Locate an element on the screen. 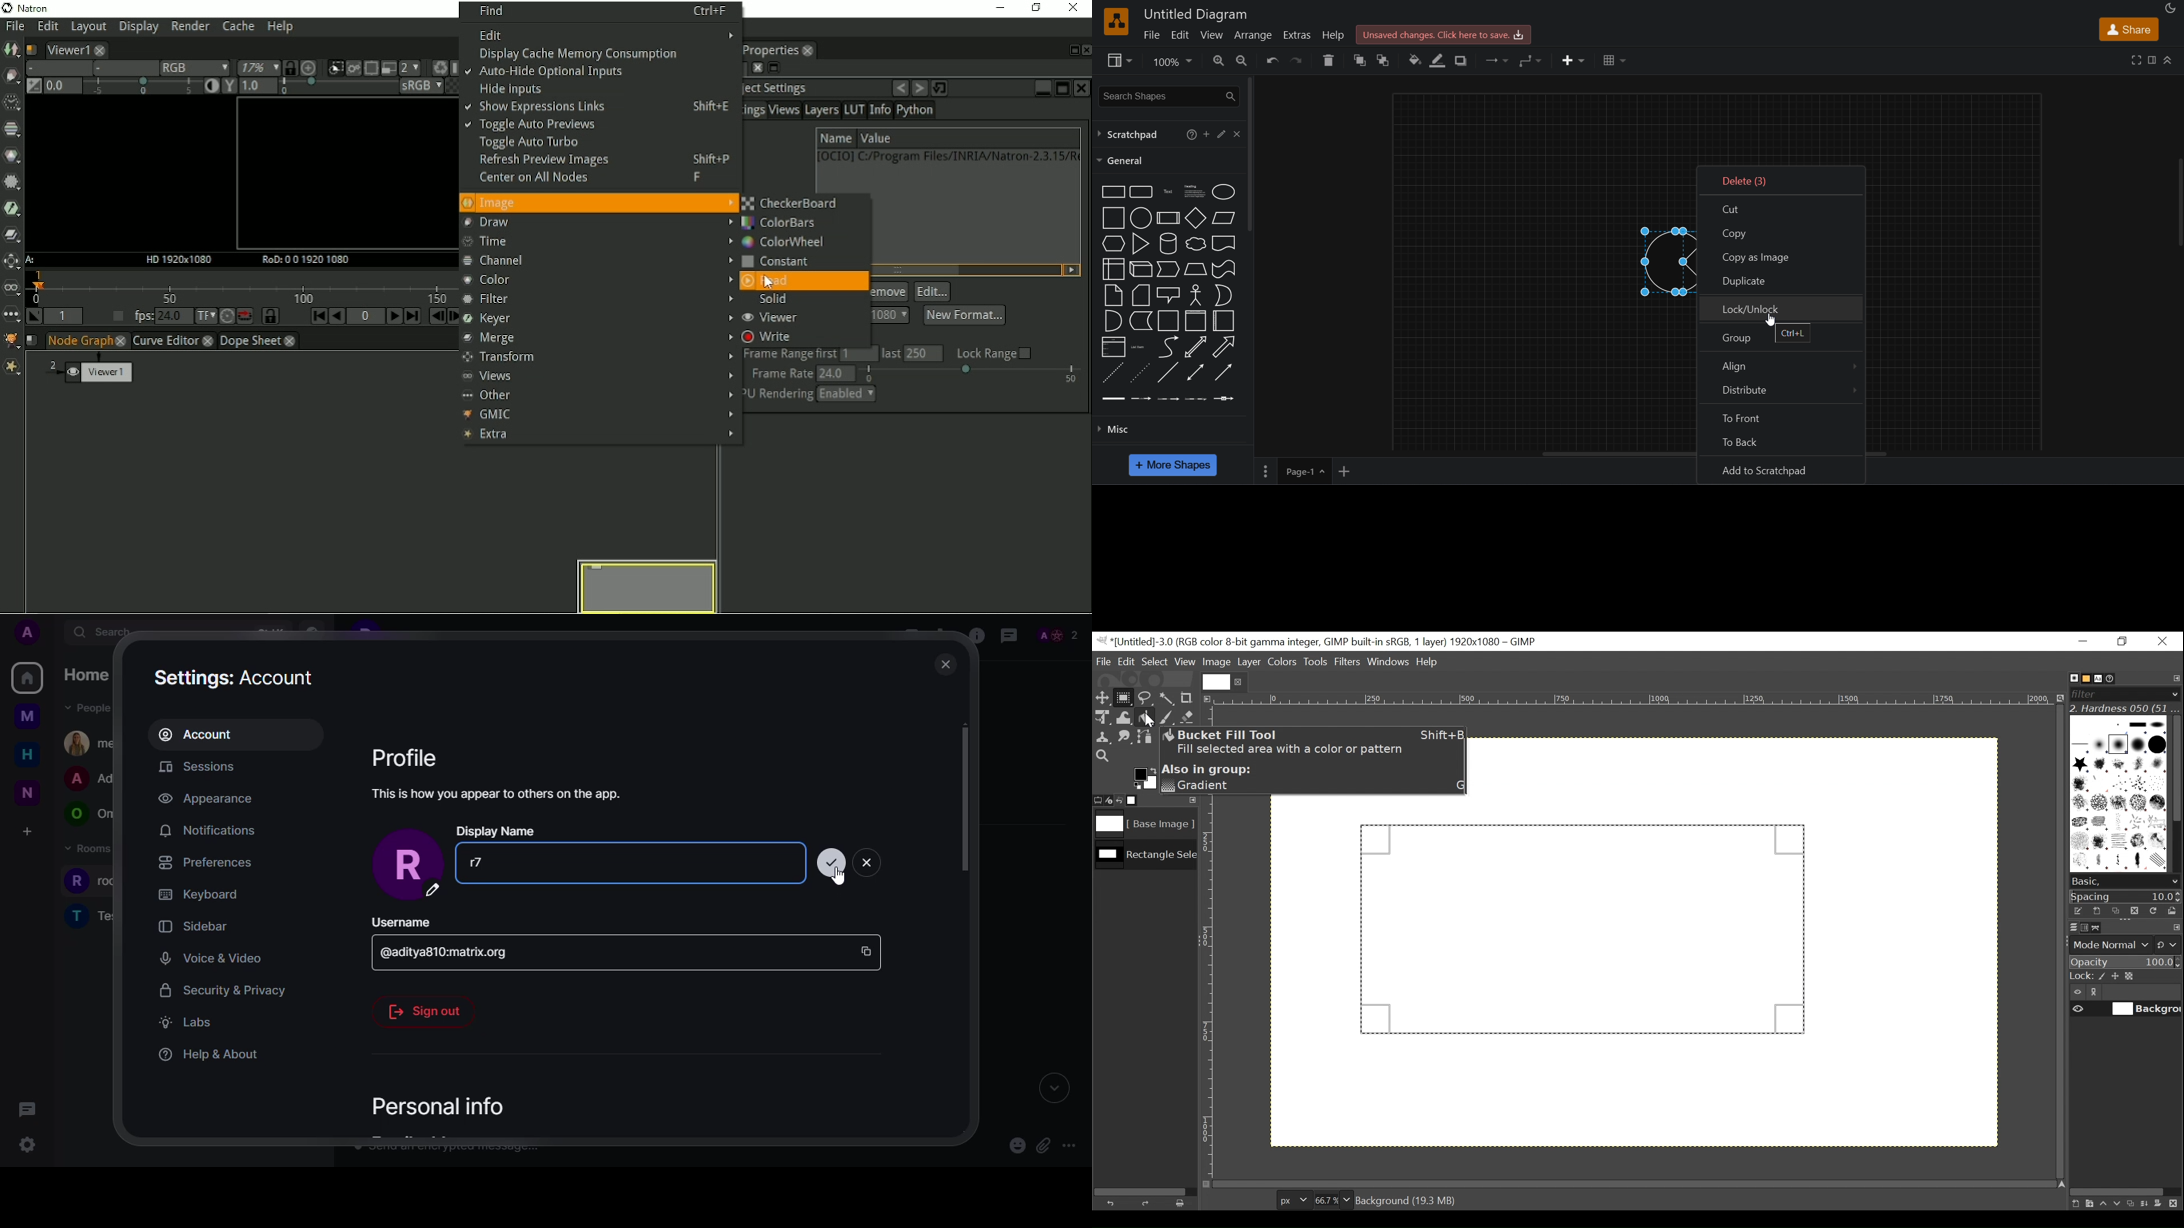 The width and height of the screenshot is (2184, 1232). Zoom tool is located at coordinates (1102, 755).